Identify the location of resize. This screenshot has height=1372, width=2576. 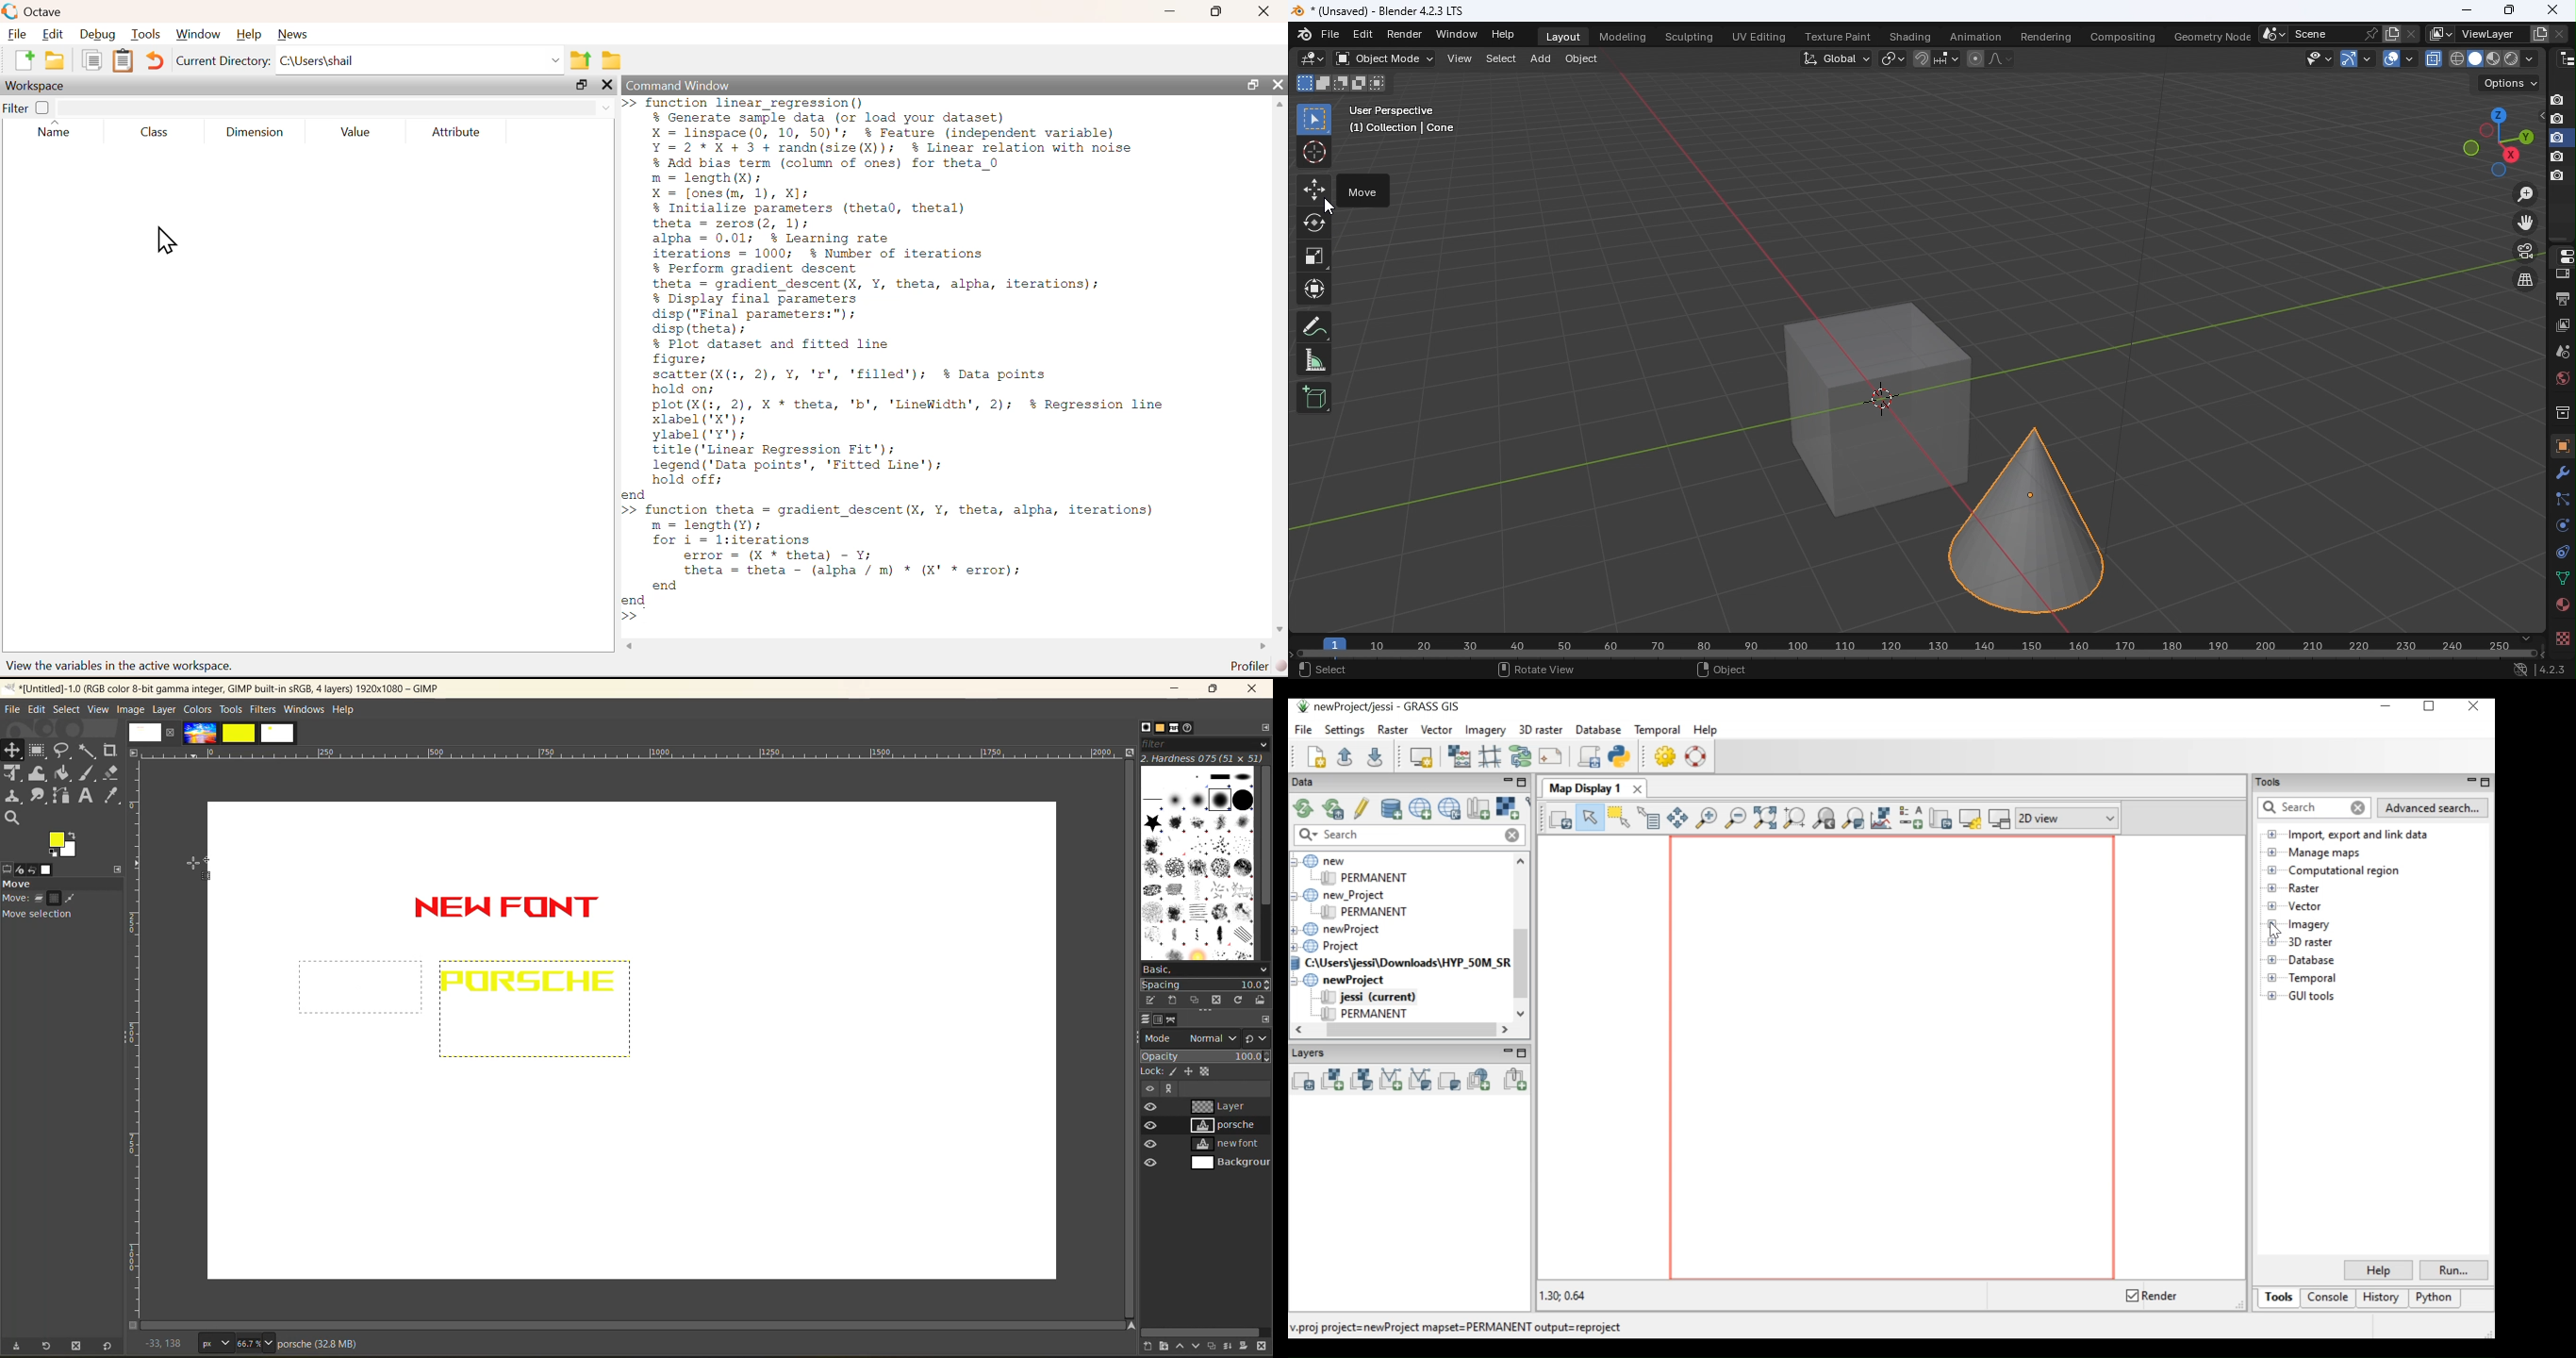
(1251, 85).